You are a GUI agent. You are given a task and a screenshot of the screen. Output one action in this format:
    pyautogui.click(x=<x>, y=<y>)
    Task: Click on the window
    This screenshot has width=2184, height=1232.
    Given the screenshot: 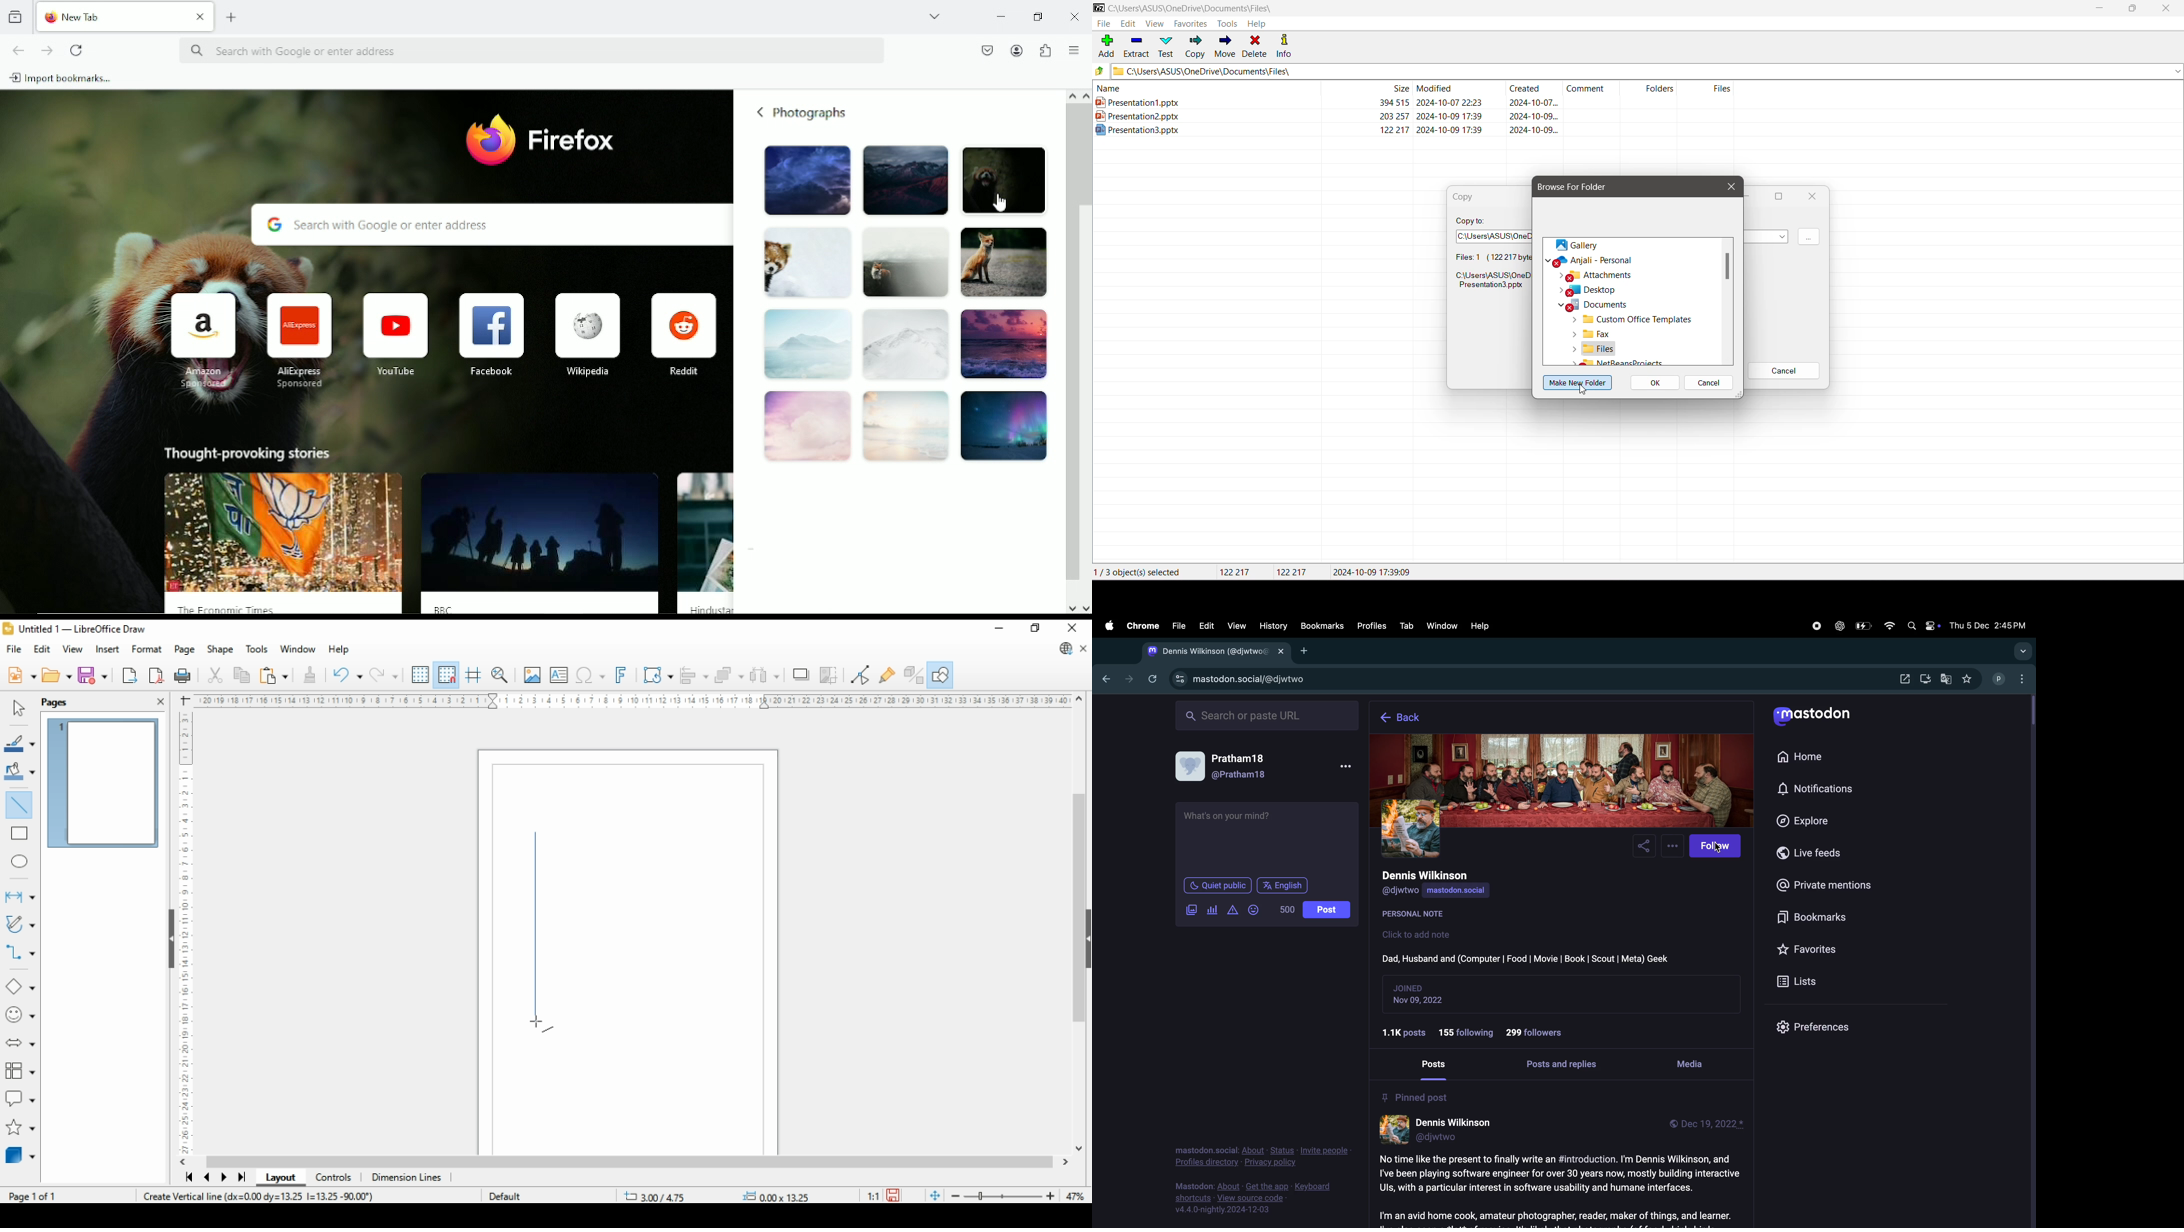 What is the action you would take?
    pyautogui.click(x=297, y=650)
    